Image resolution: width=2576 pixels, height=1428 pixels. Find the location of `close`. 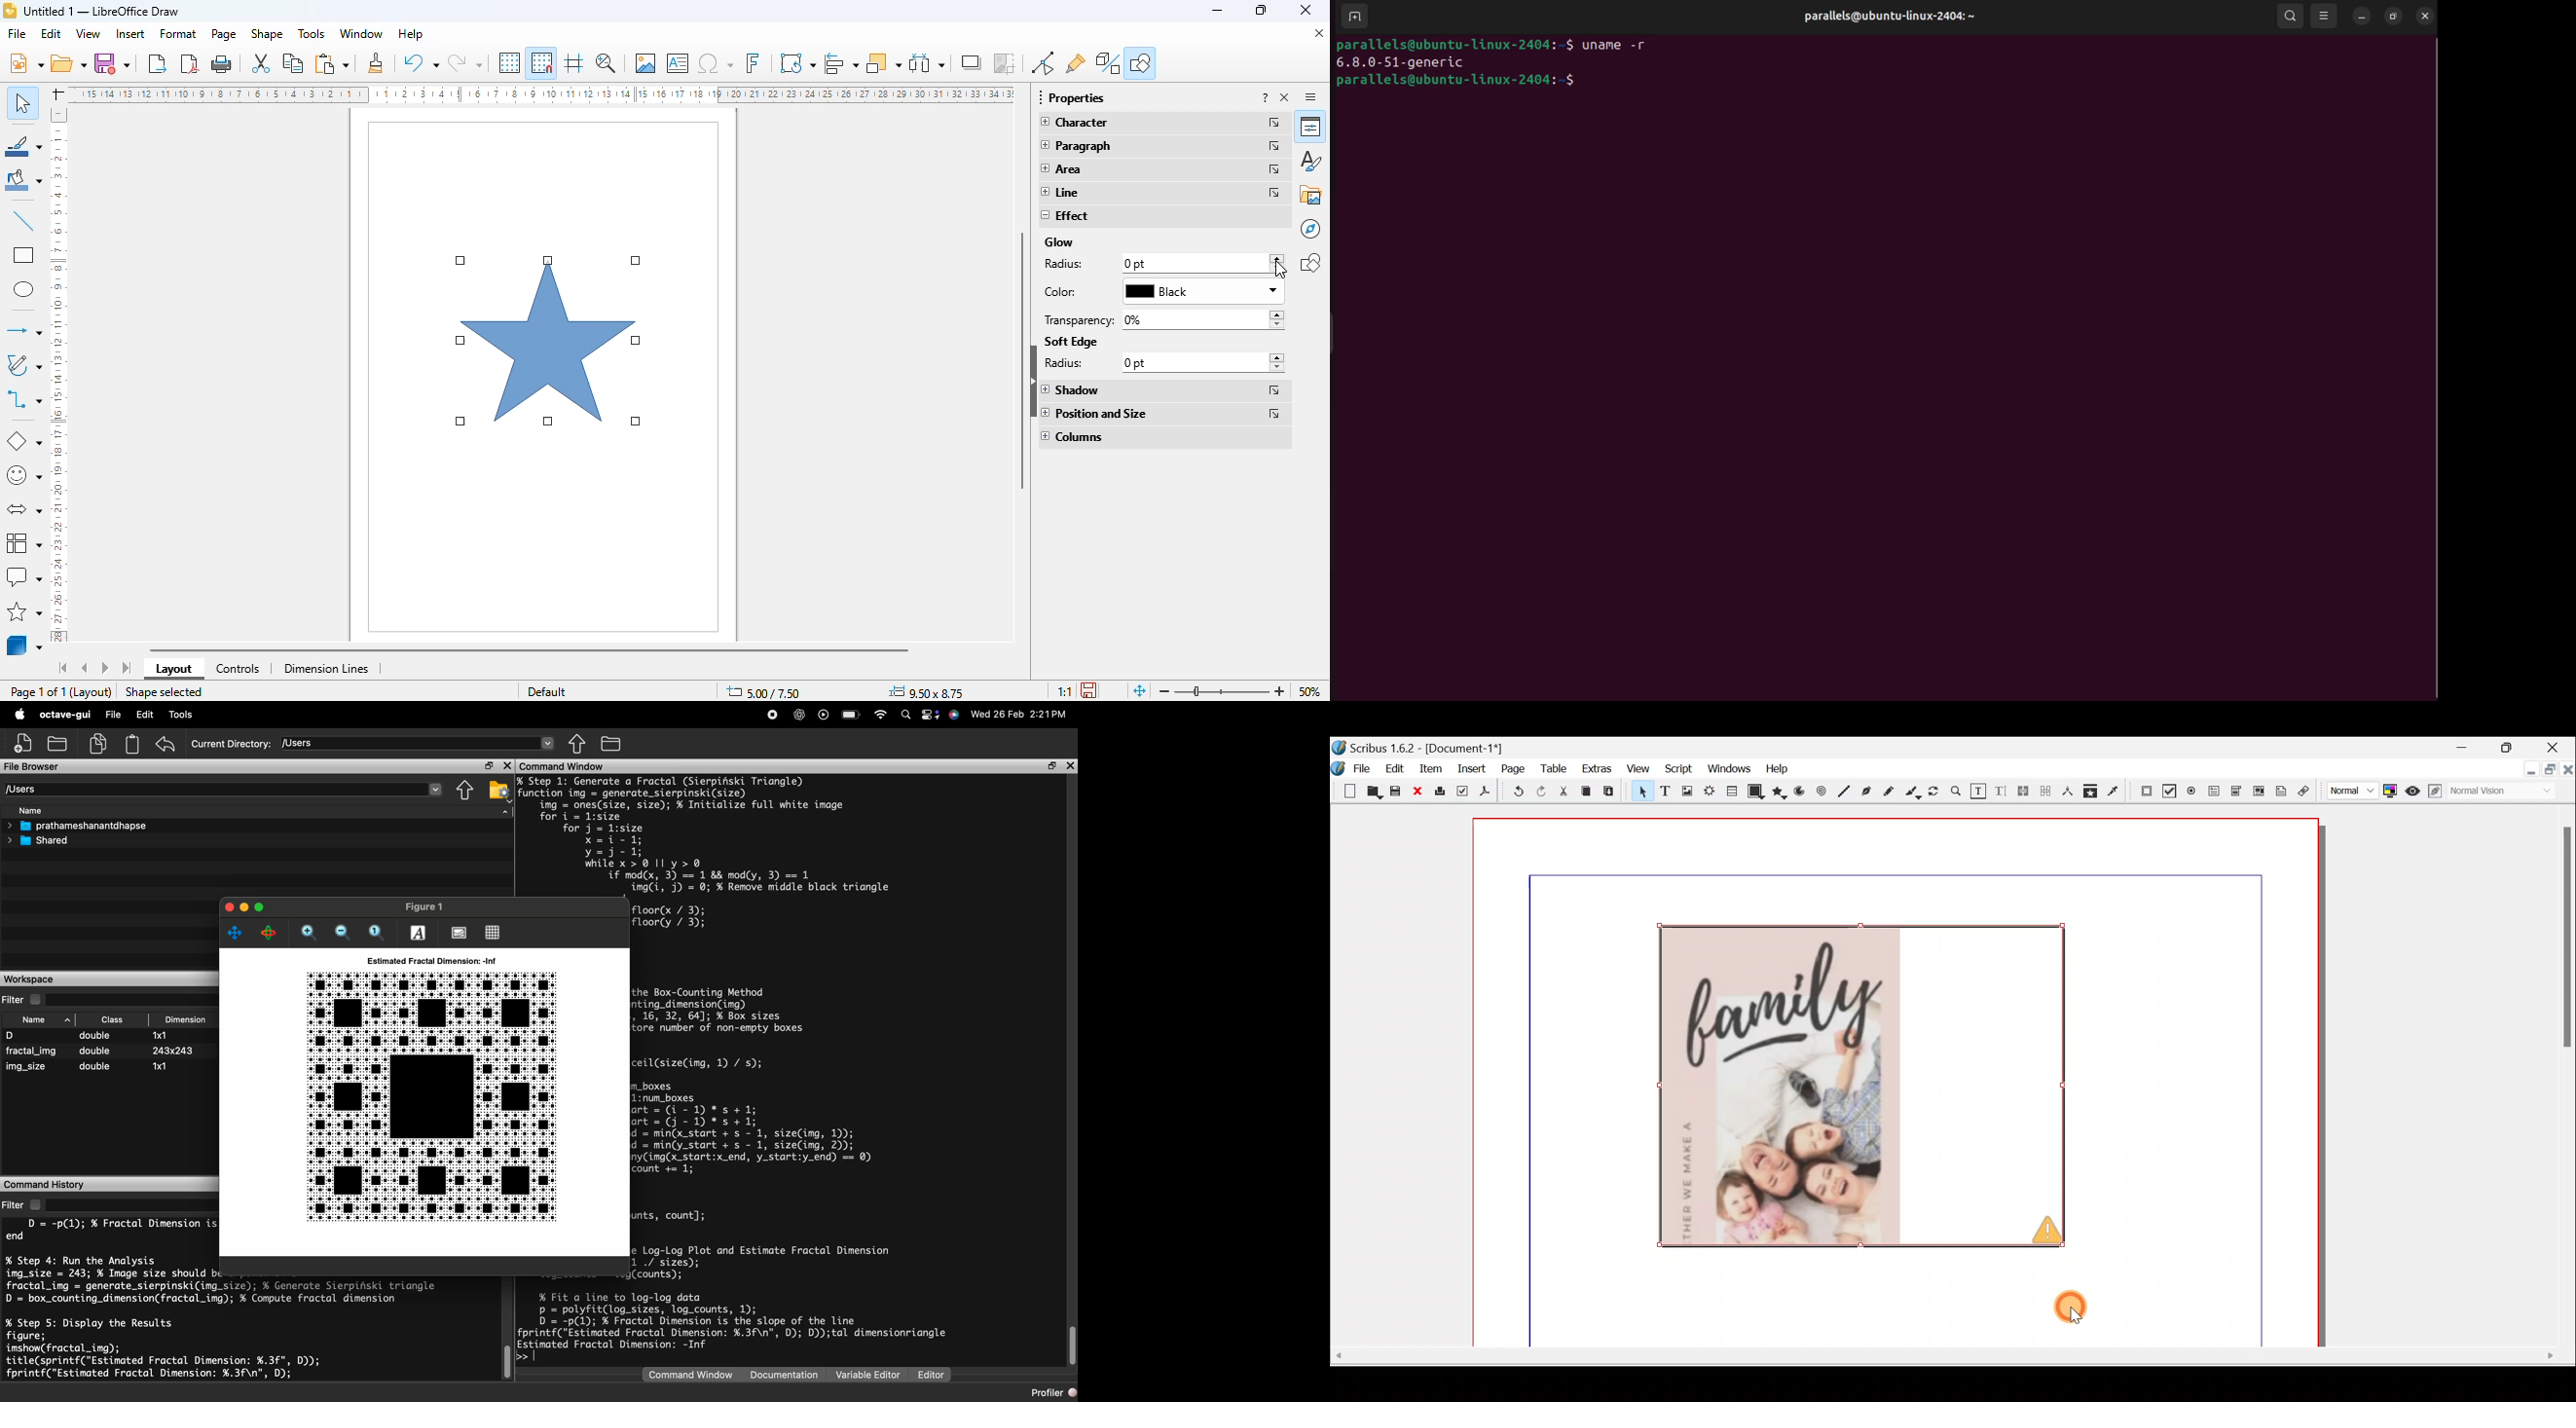

close is located at coordinates (506, 766).